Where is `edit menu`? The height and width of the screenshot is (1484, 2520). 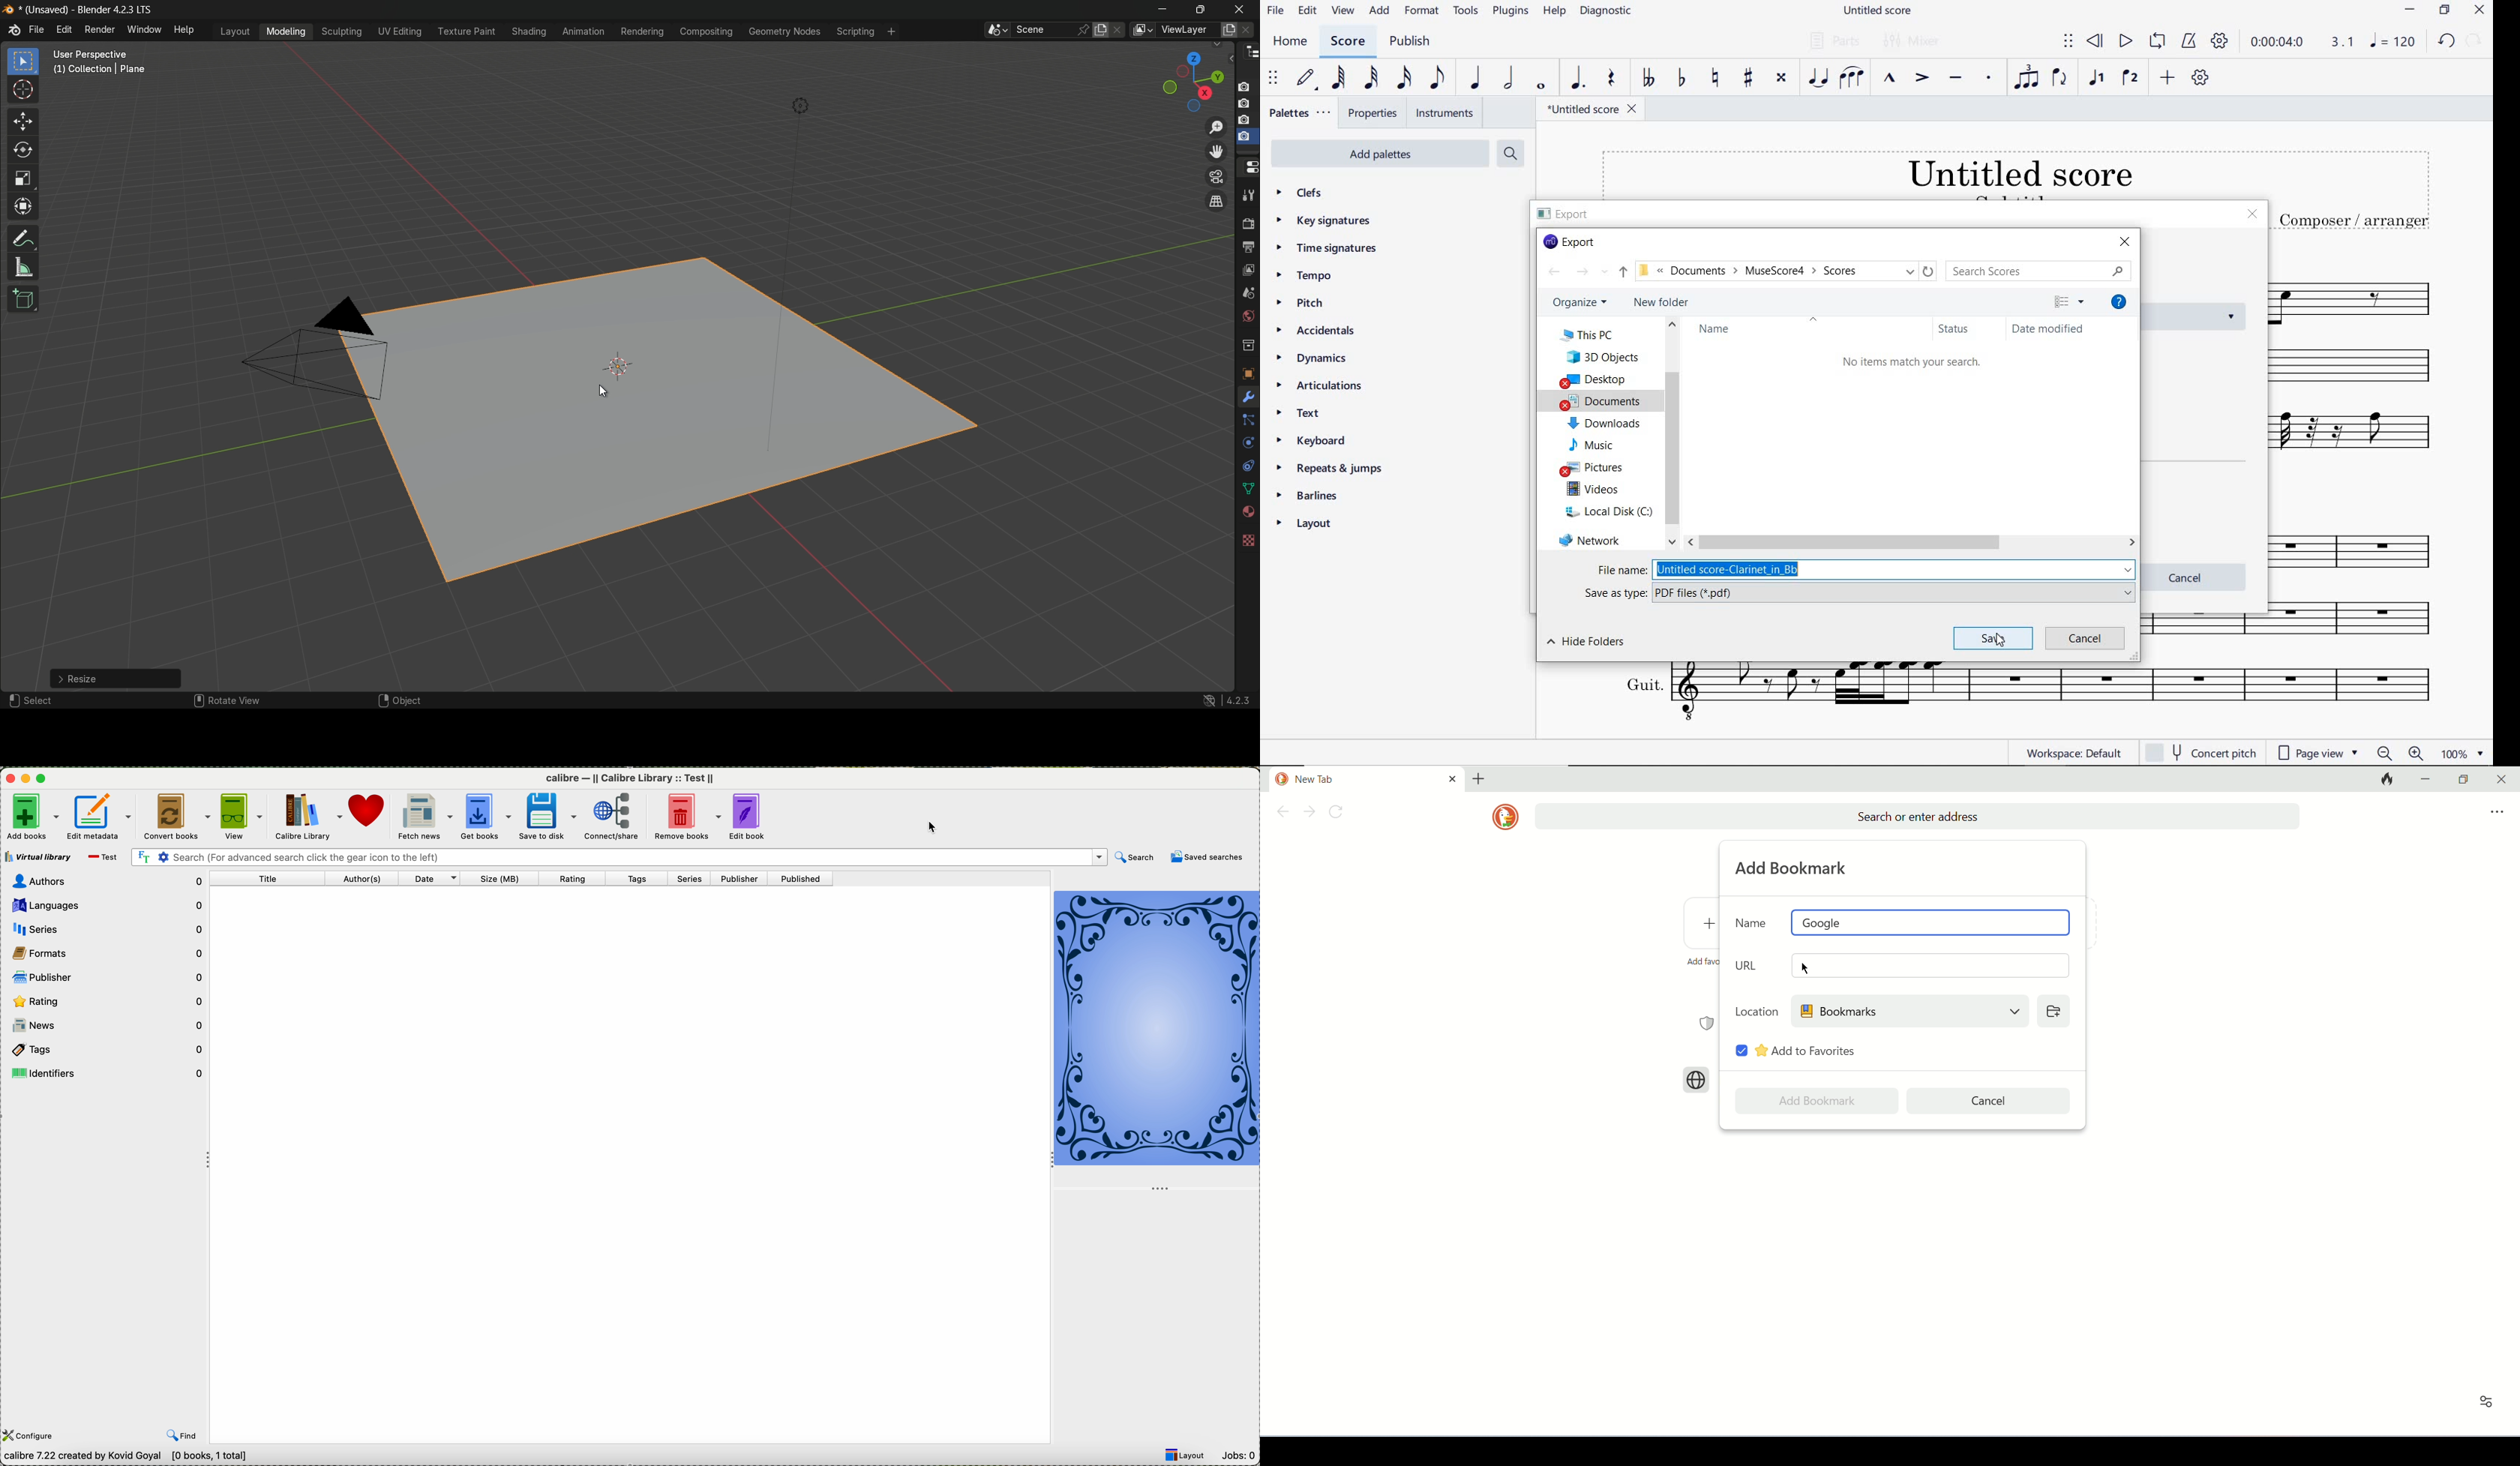
edit menu is located at coordinates (66, 31).